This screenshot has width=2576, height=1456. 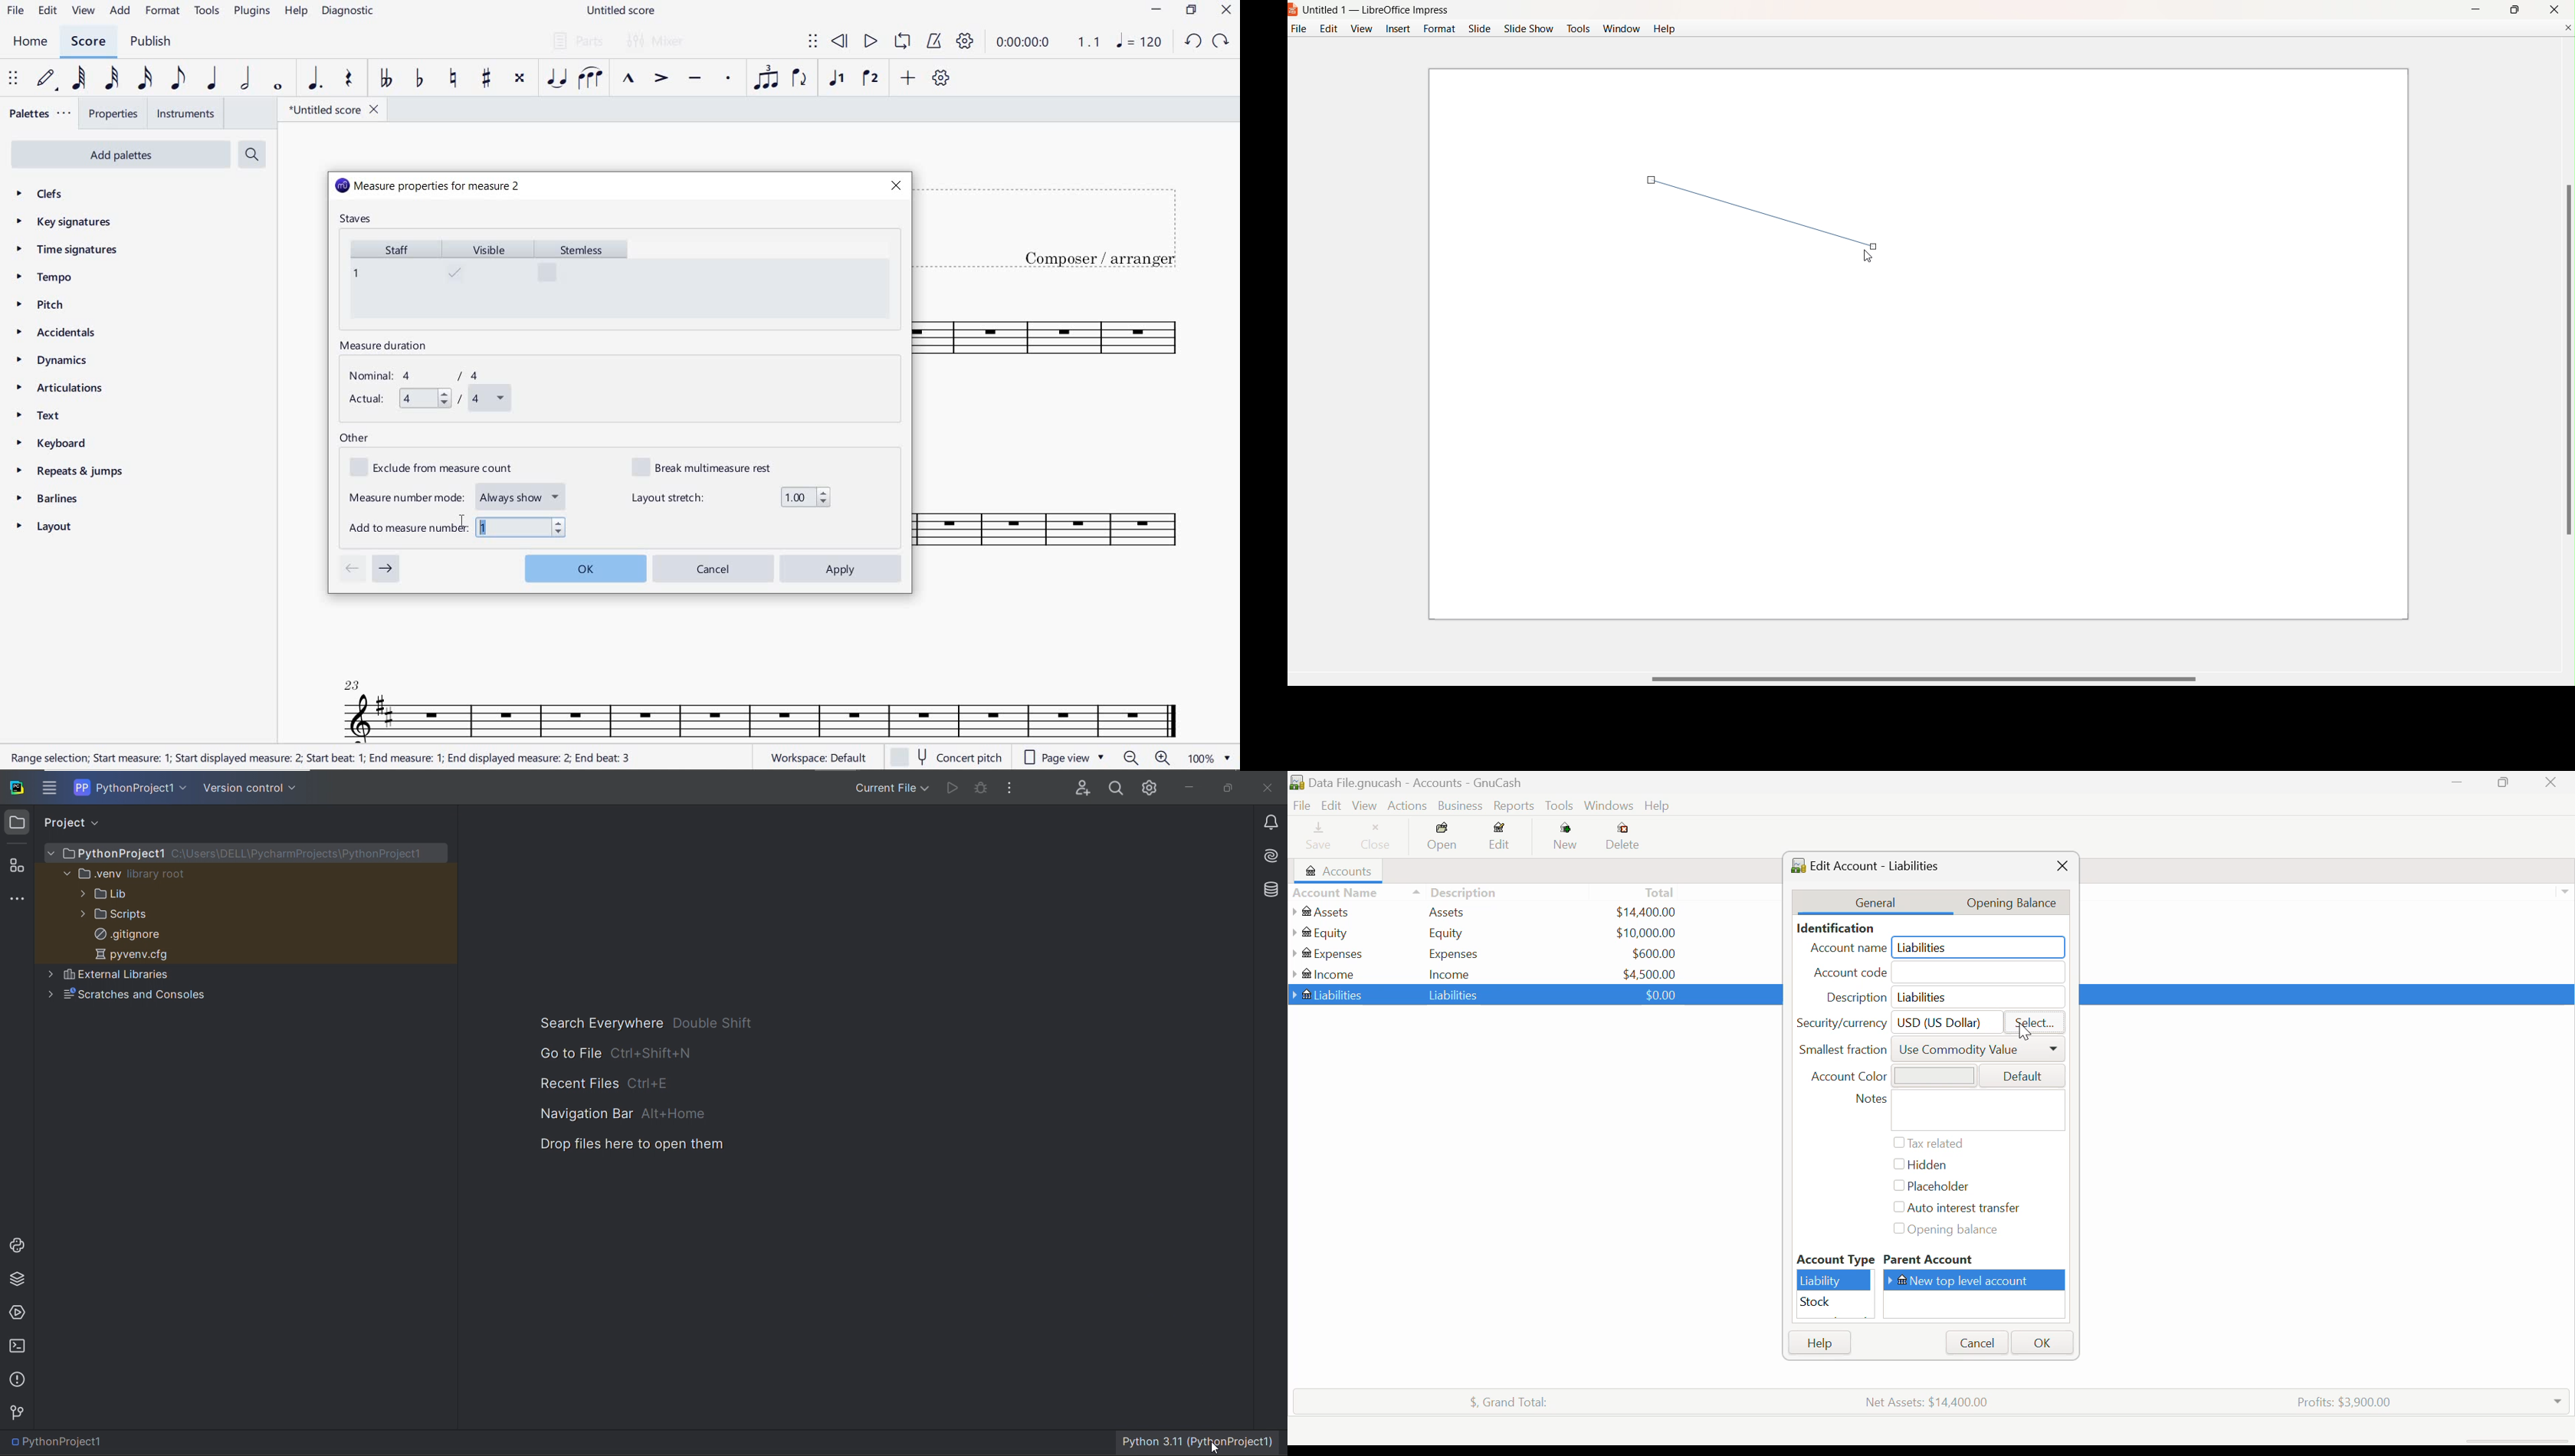 What do you see at coordinates (386, 569) in the screenshot?
I see `go to next measure` at bounding box center [386, 569].